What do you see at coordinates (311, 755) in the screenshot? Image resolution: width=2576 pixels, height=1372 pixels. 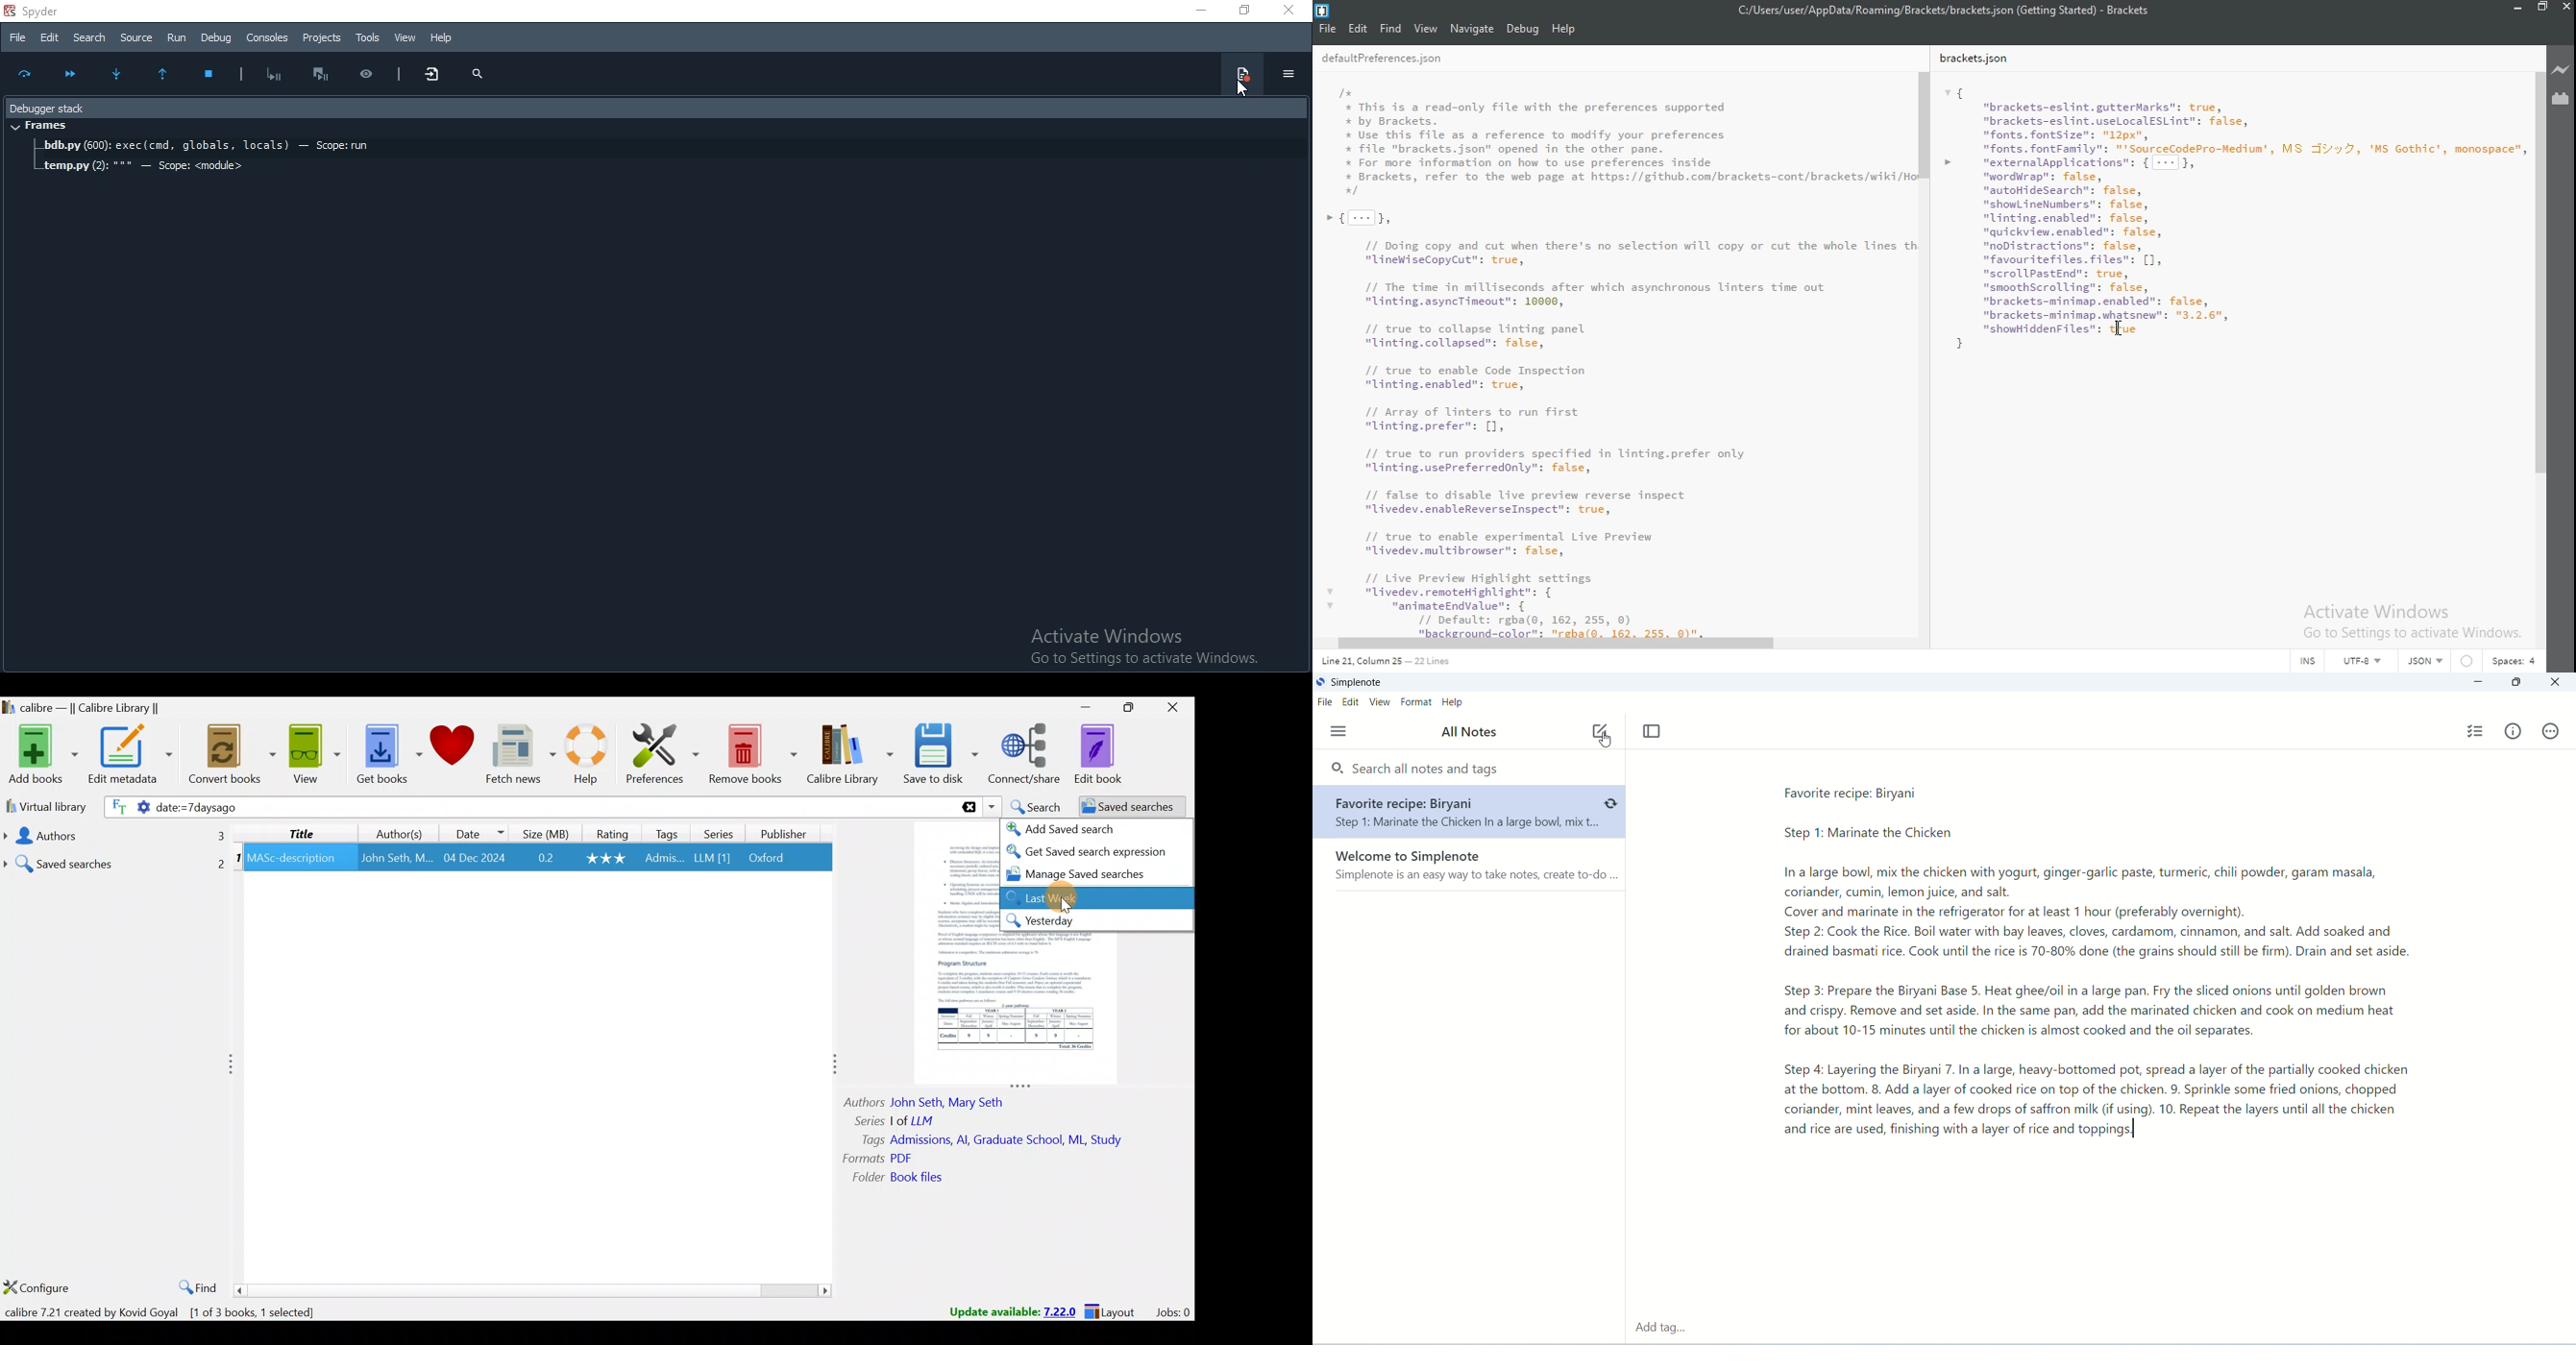 I see `View` at bounding box center [311, 755].